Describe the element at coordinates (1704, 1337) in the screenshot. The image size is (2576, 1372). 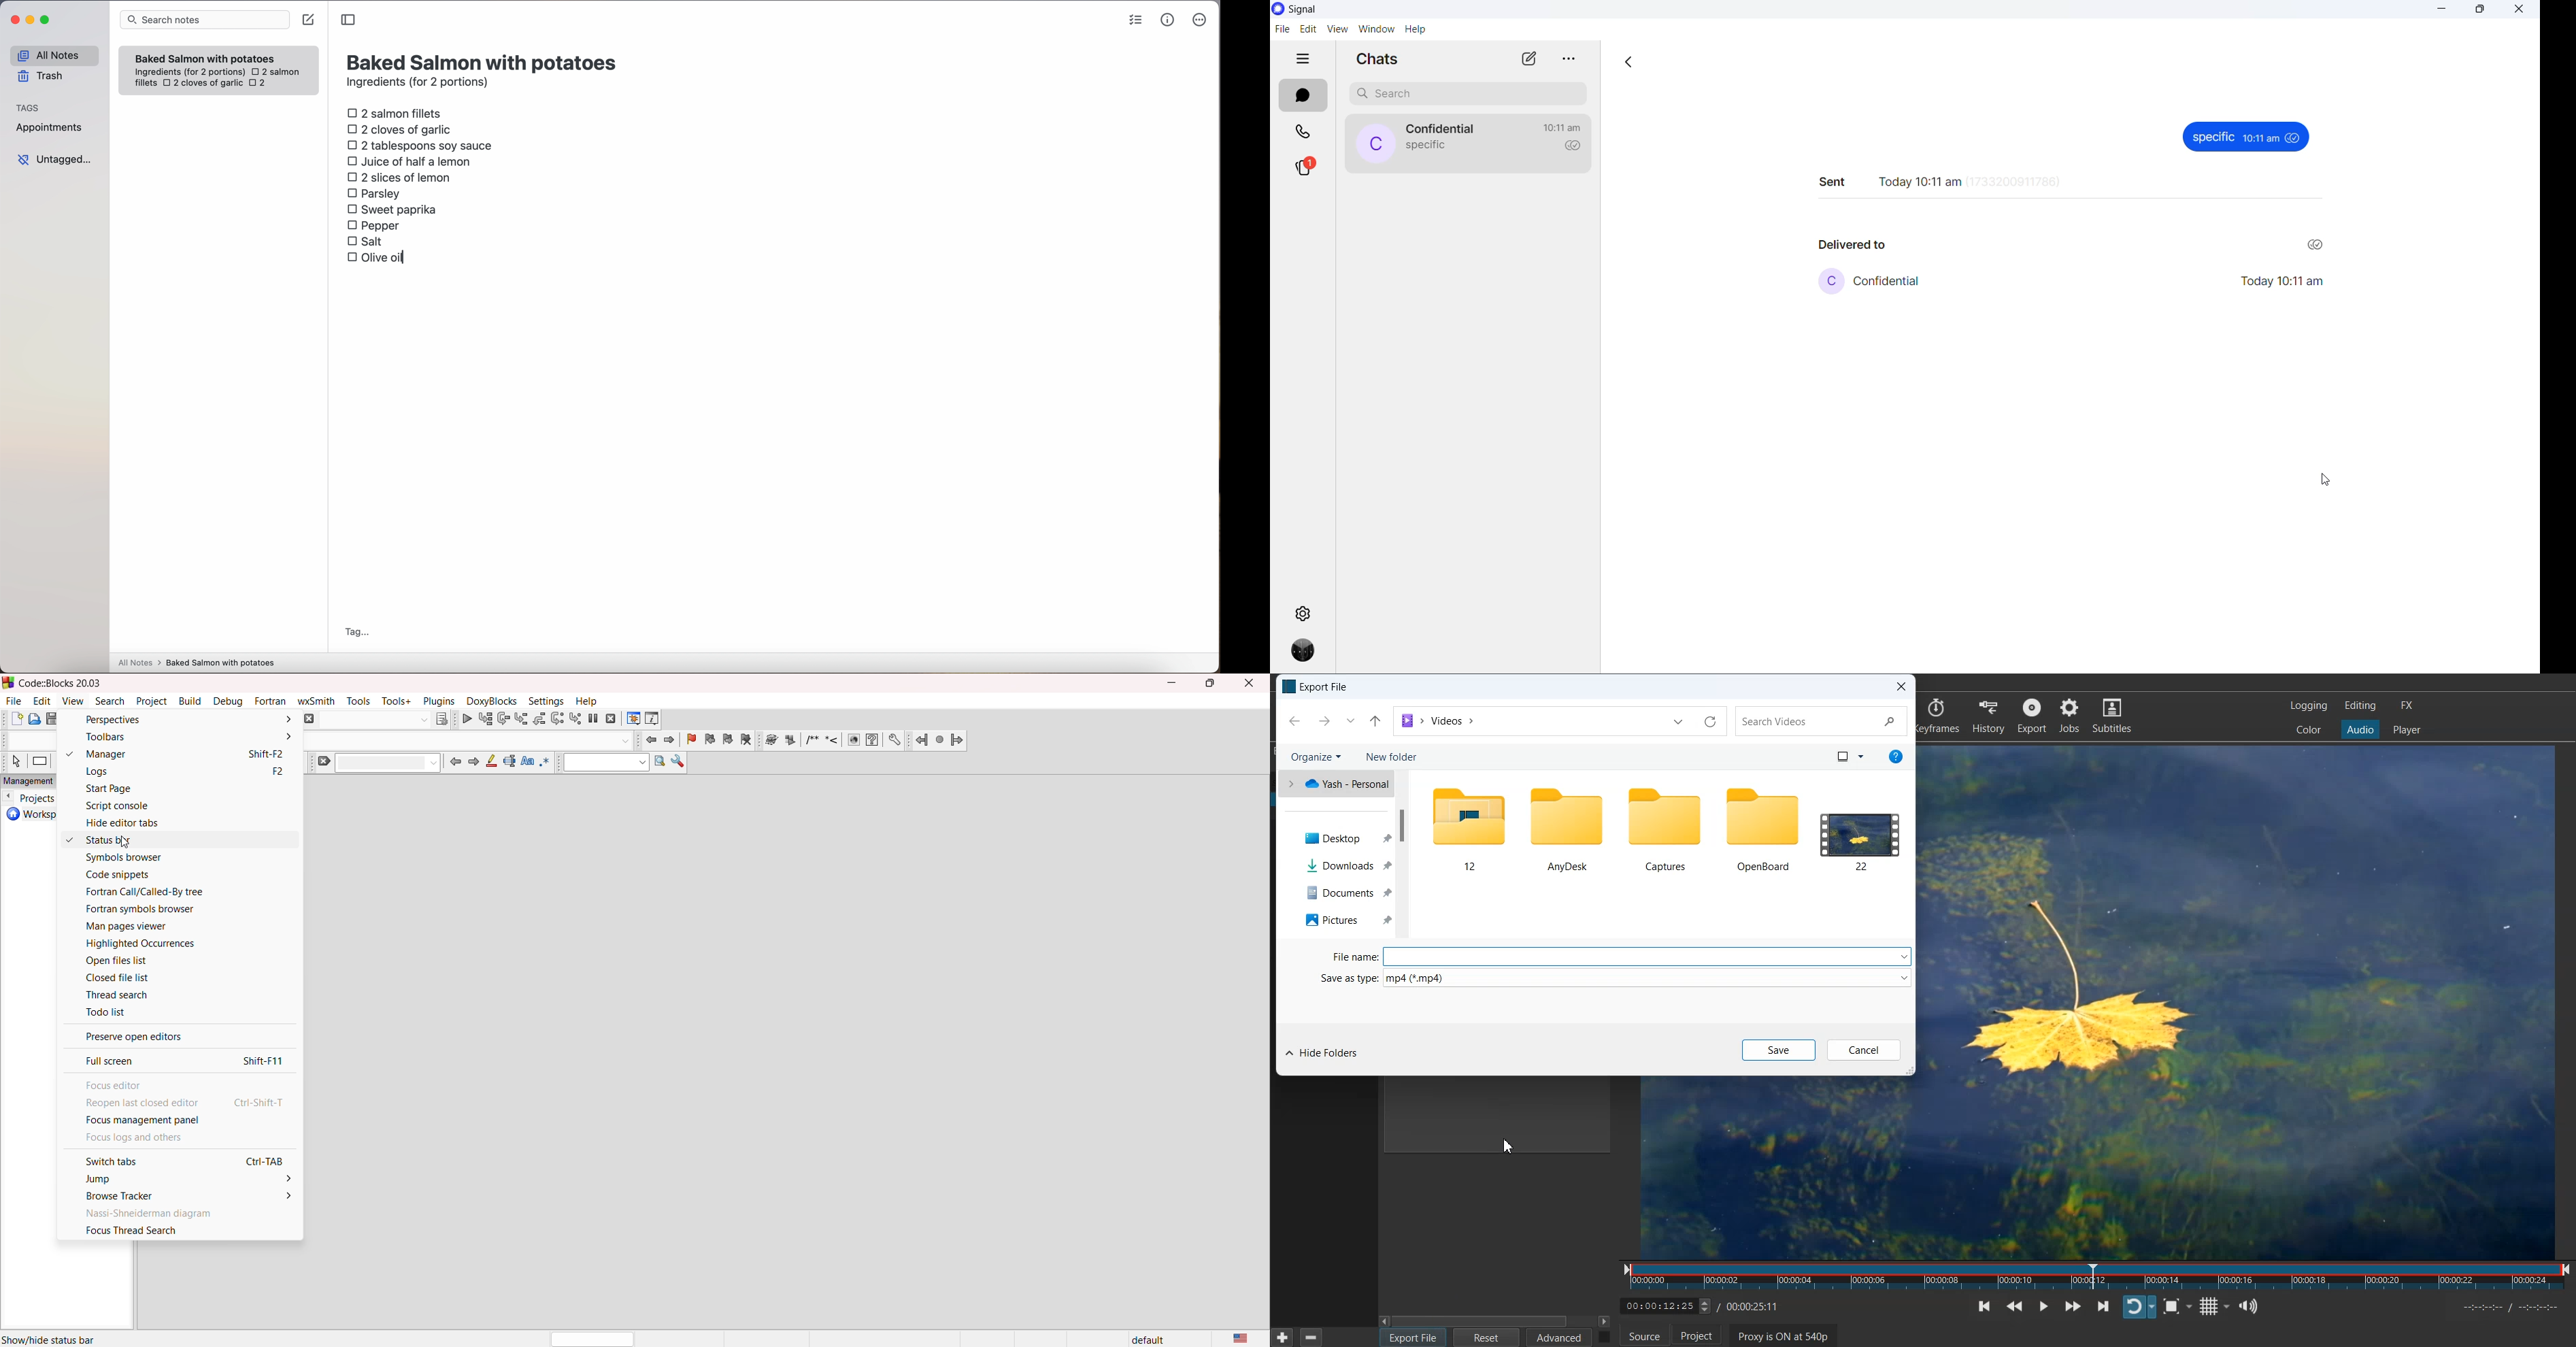
I see `Project` at that location.